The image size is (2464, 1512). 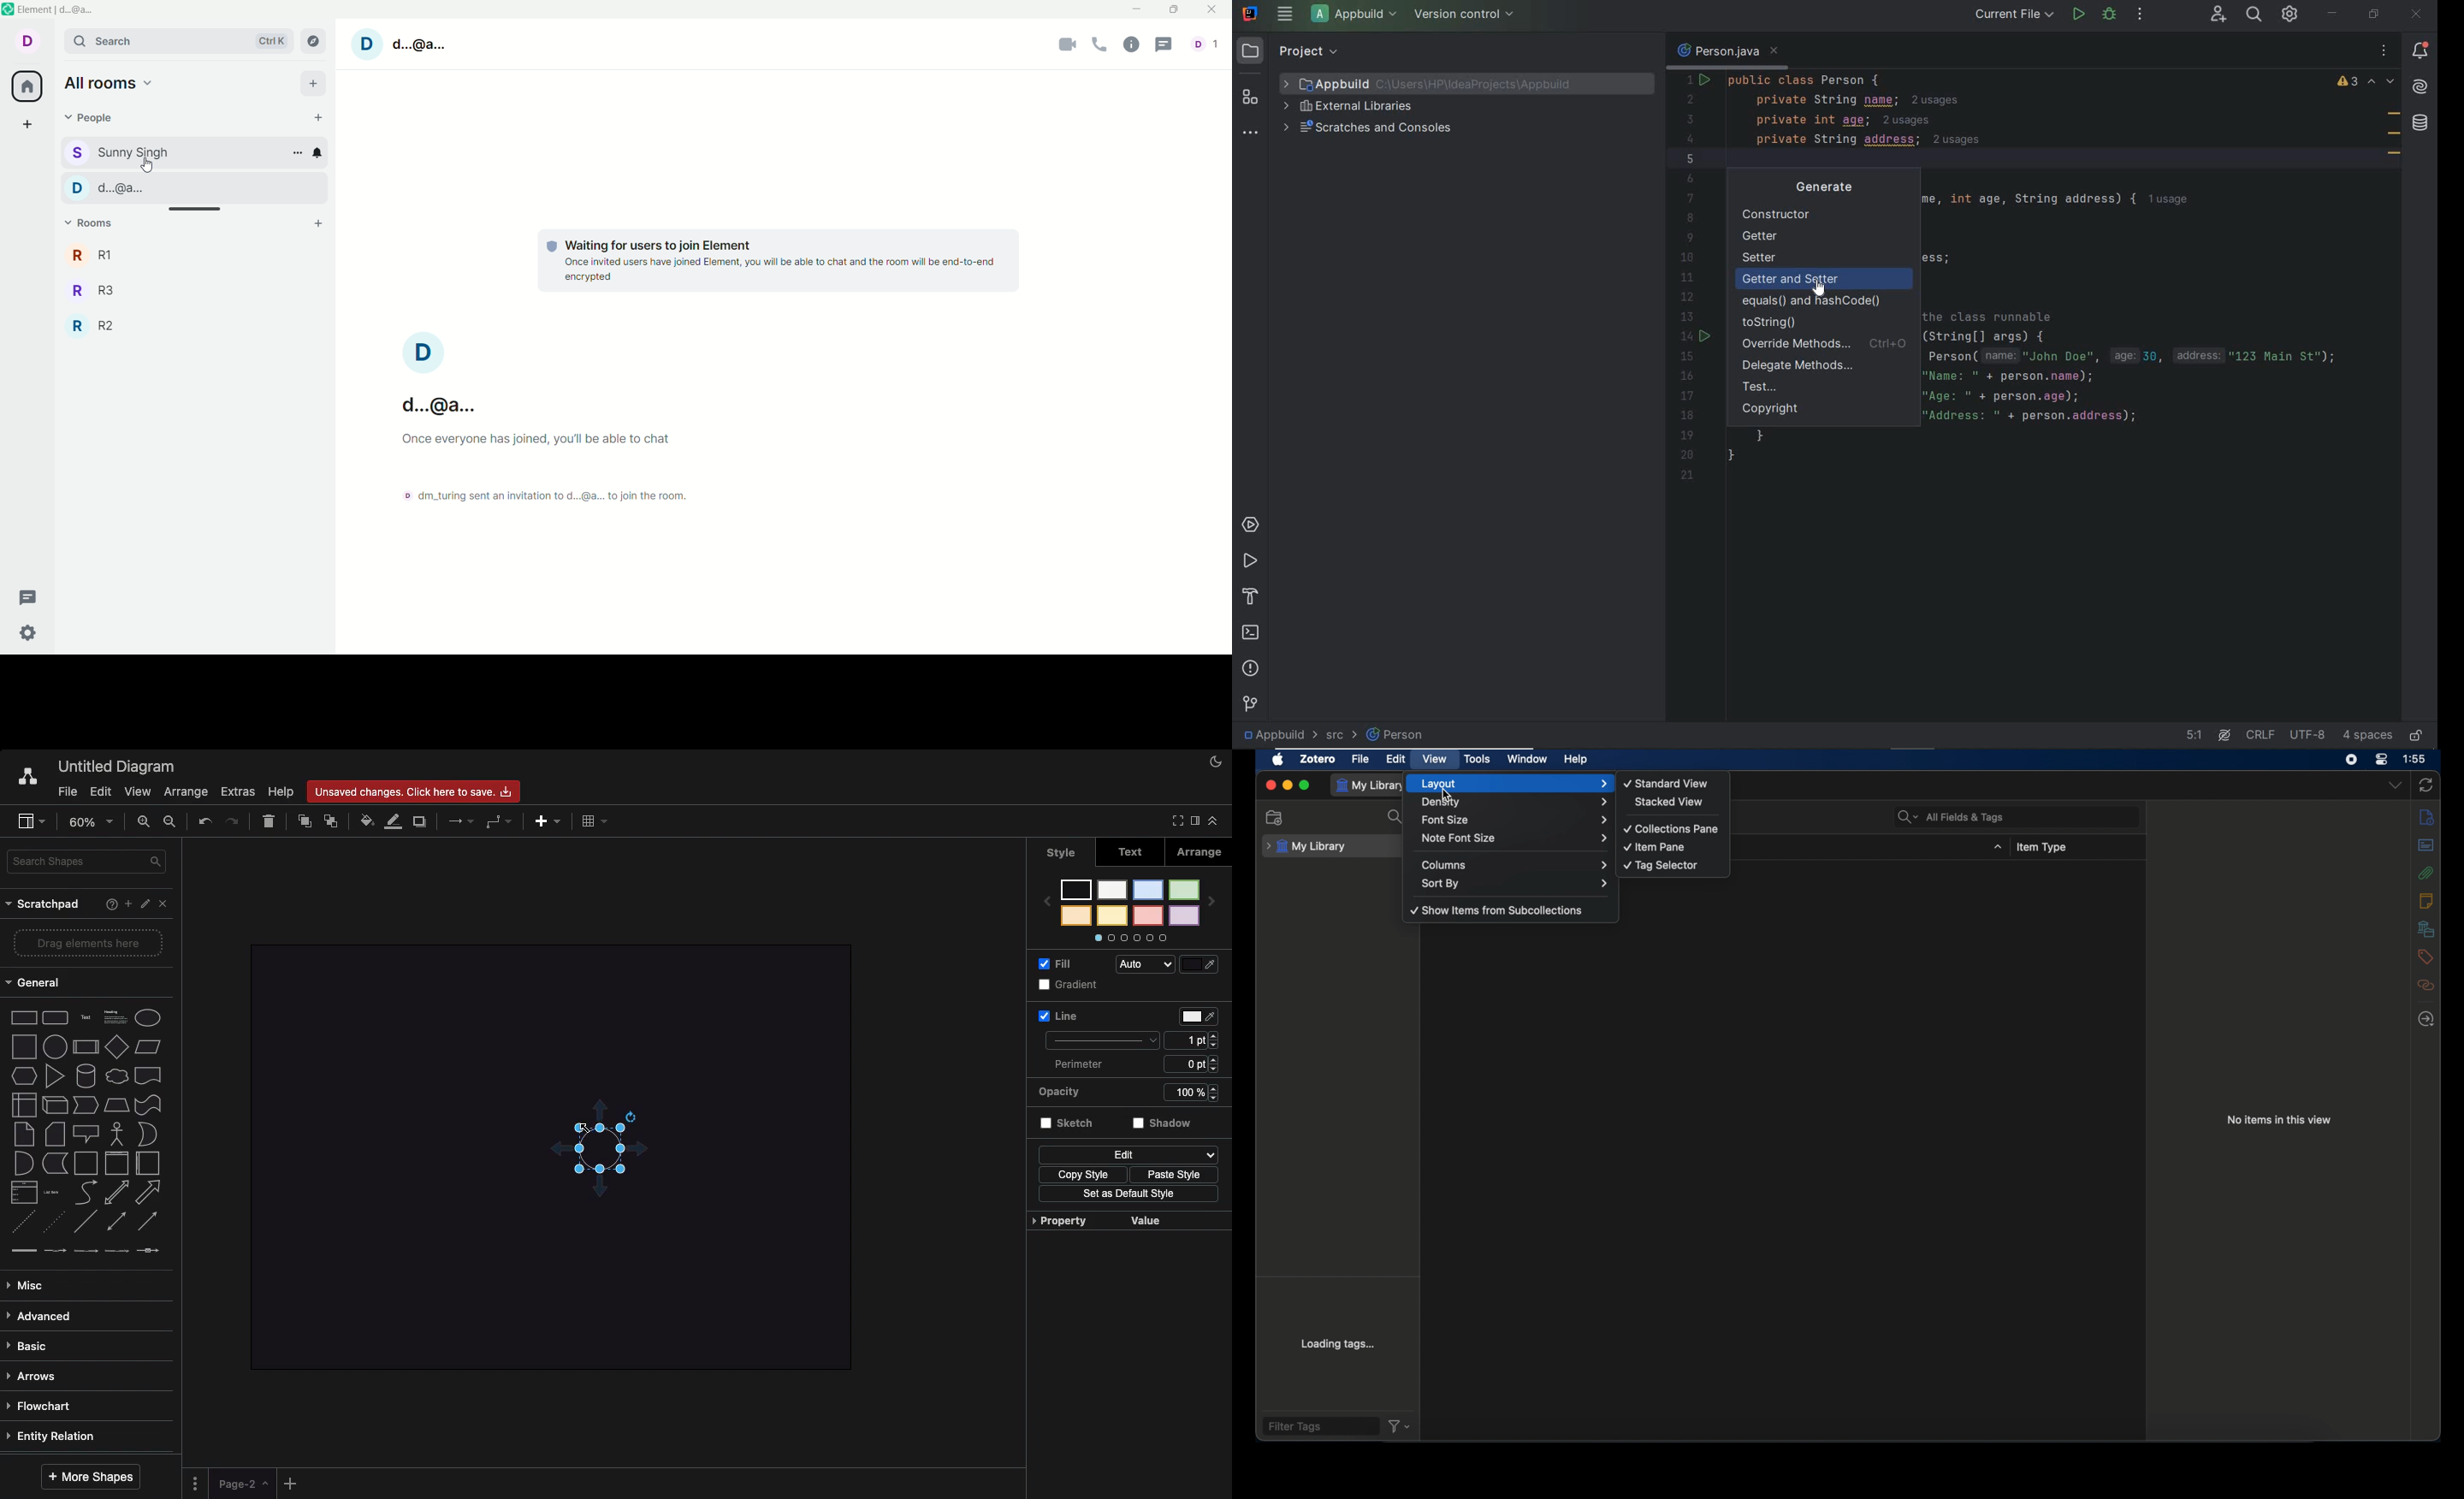 I want to click on note font size, so click(x=1514, y=838).